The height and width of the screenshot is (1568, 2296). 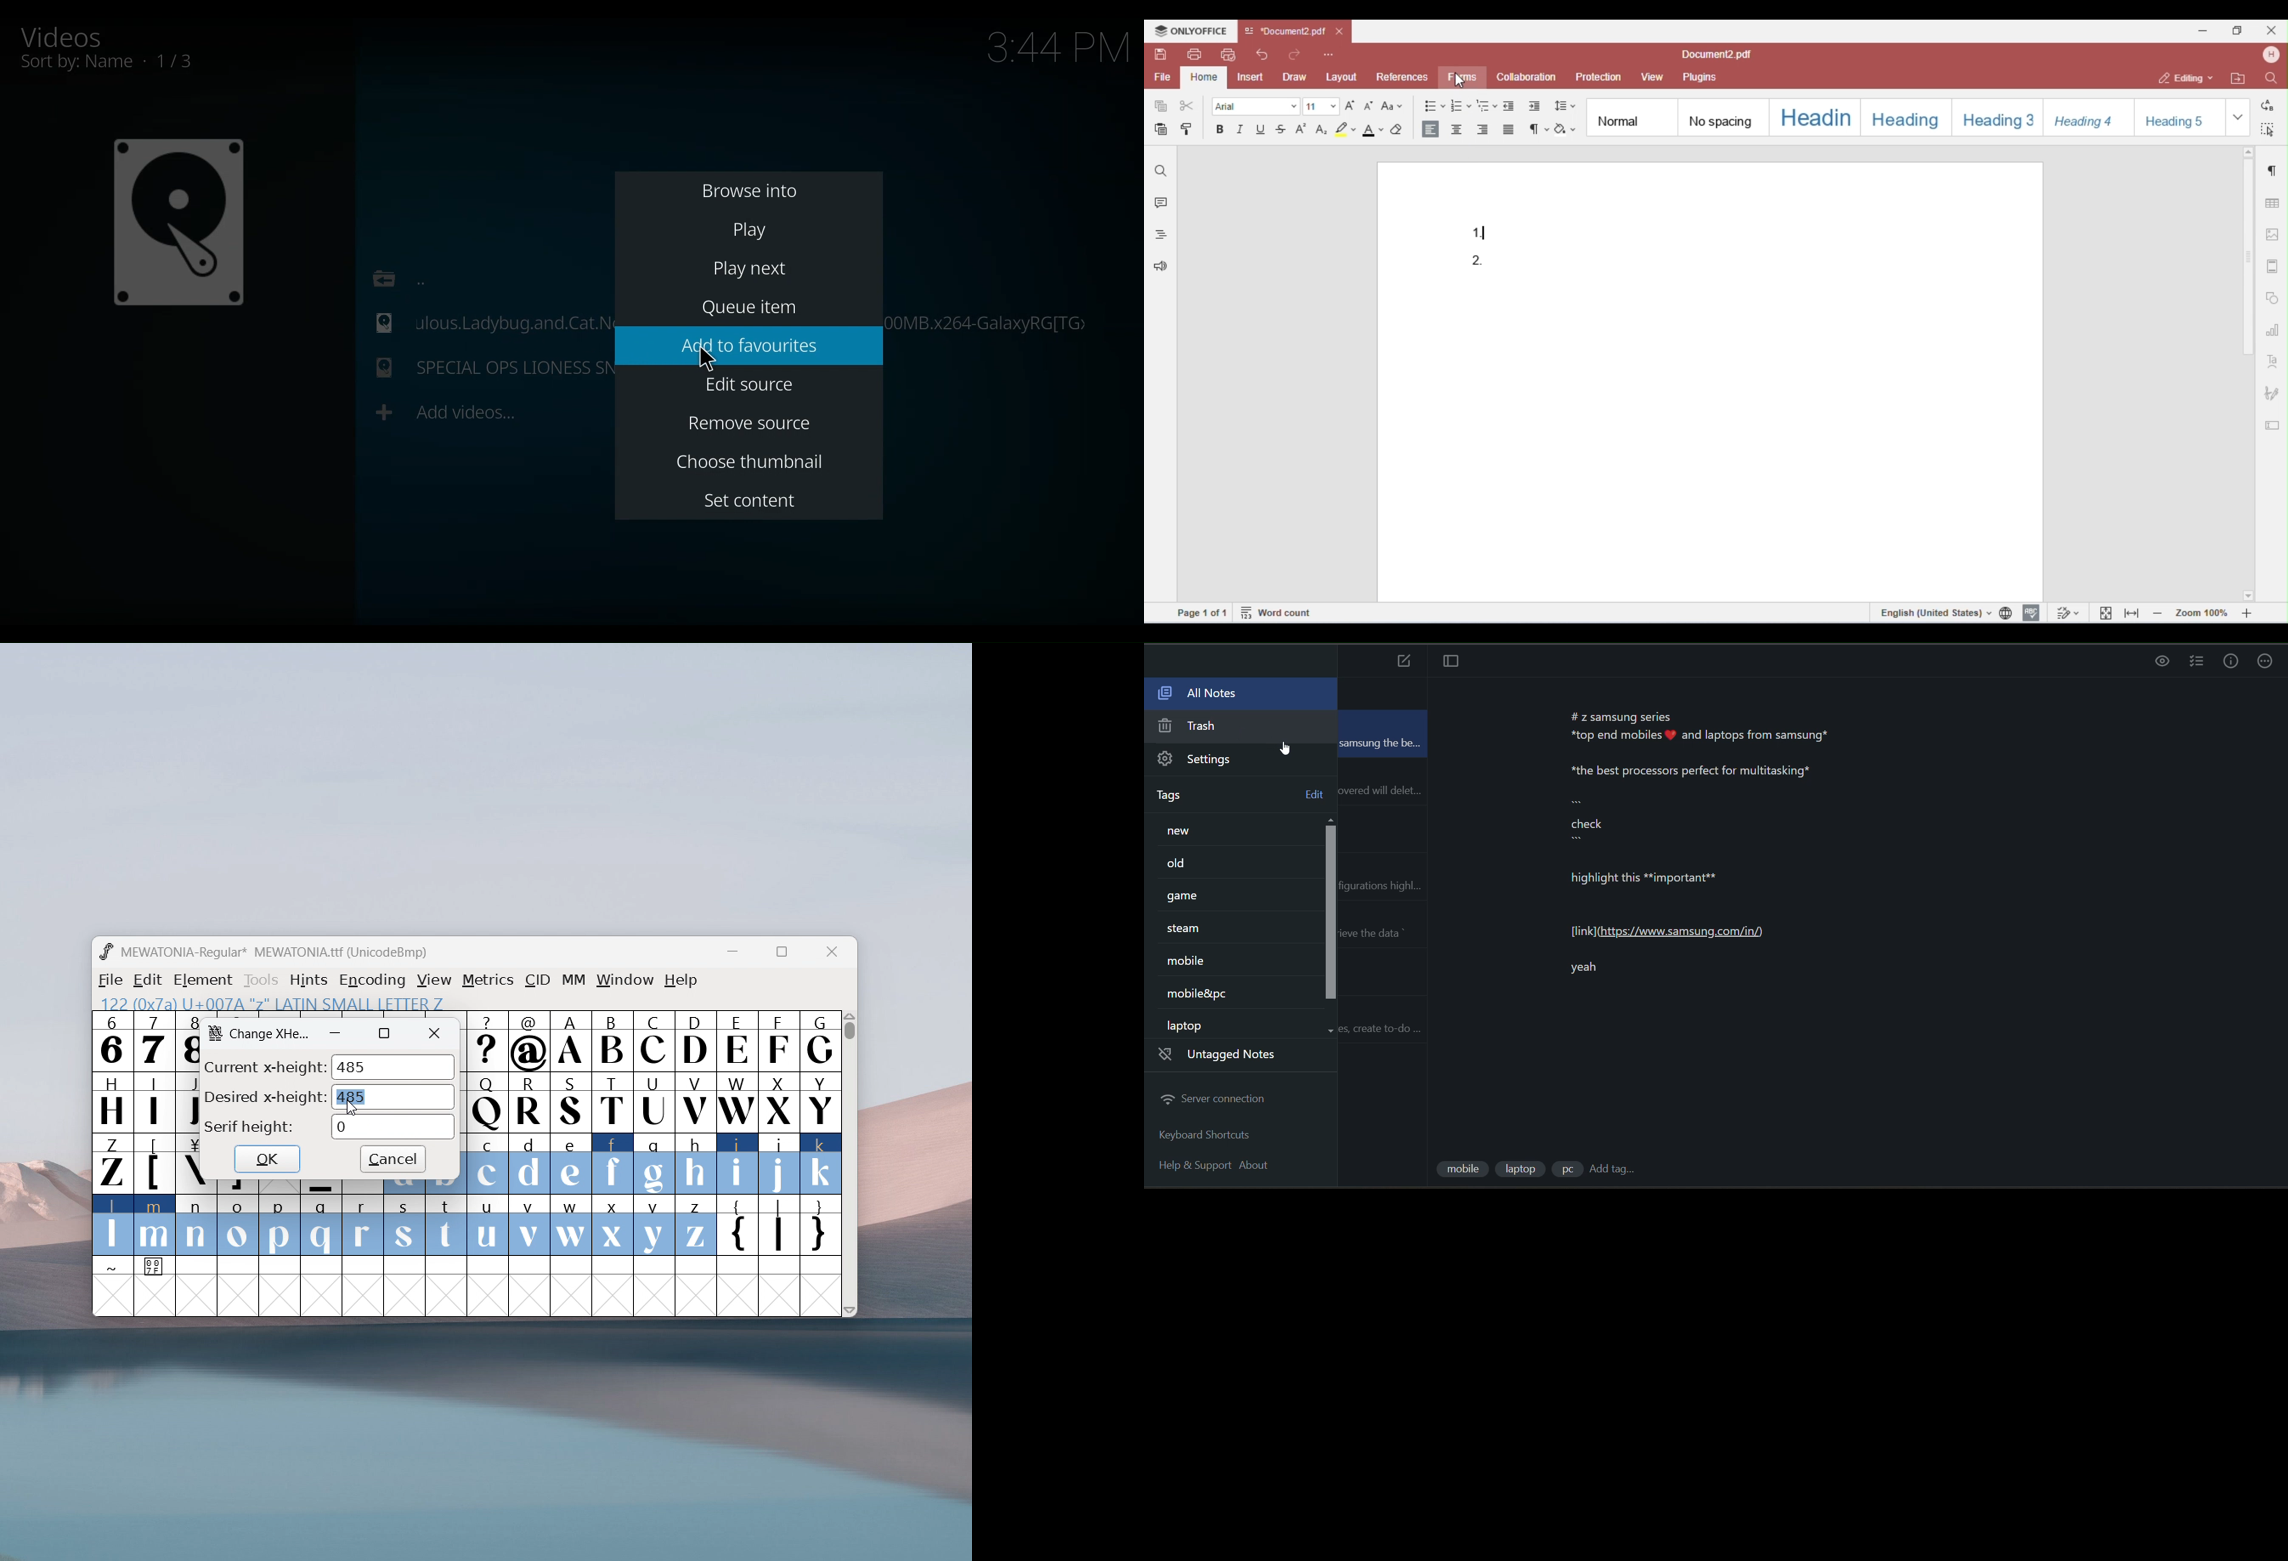 I want to click on i, so click(x=738, y=1164).